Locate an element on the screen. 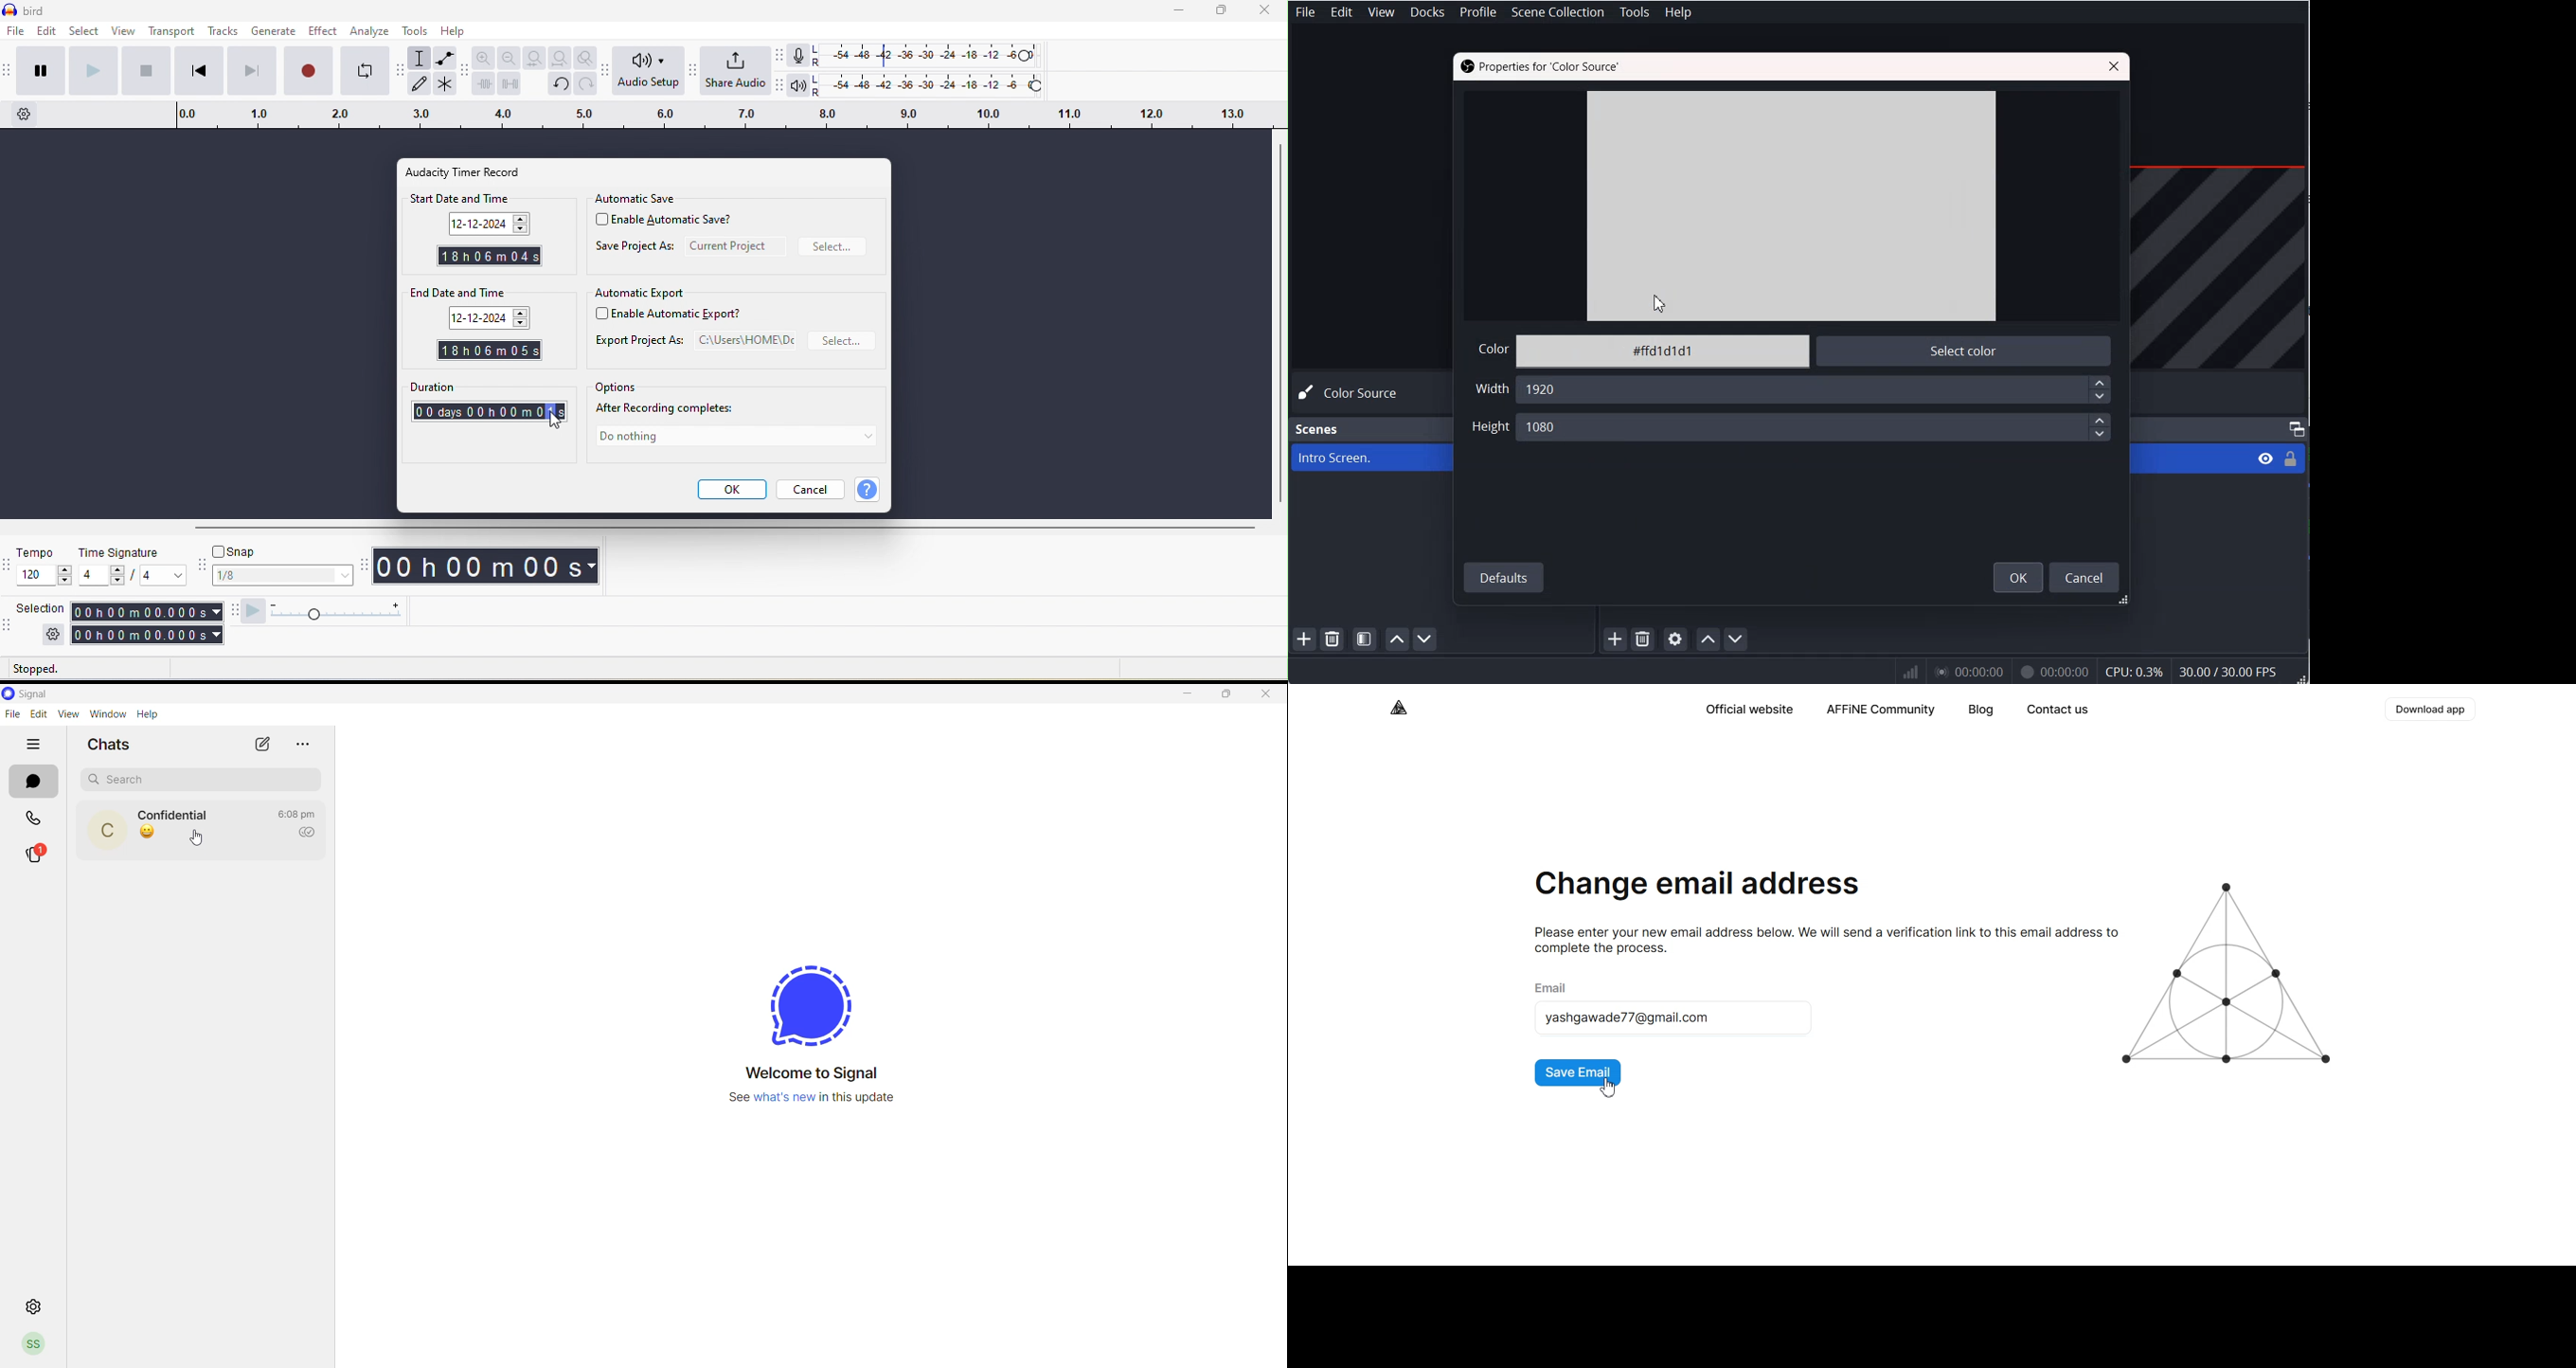  start date and time is located at coordinates (485, 201).